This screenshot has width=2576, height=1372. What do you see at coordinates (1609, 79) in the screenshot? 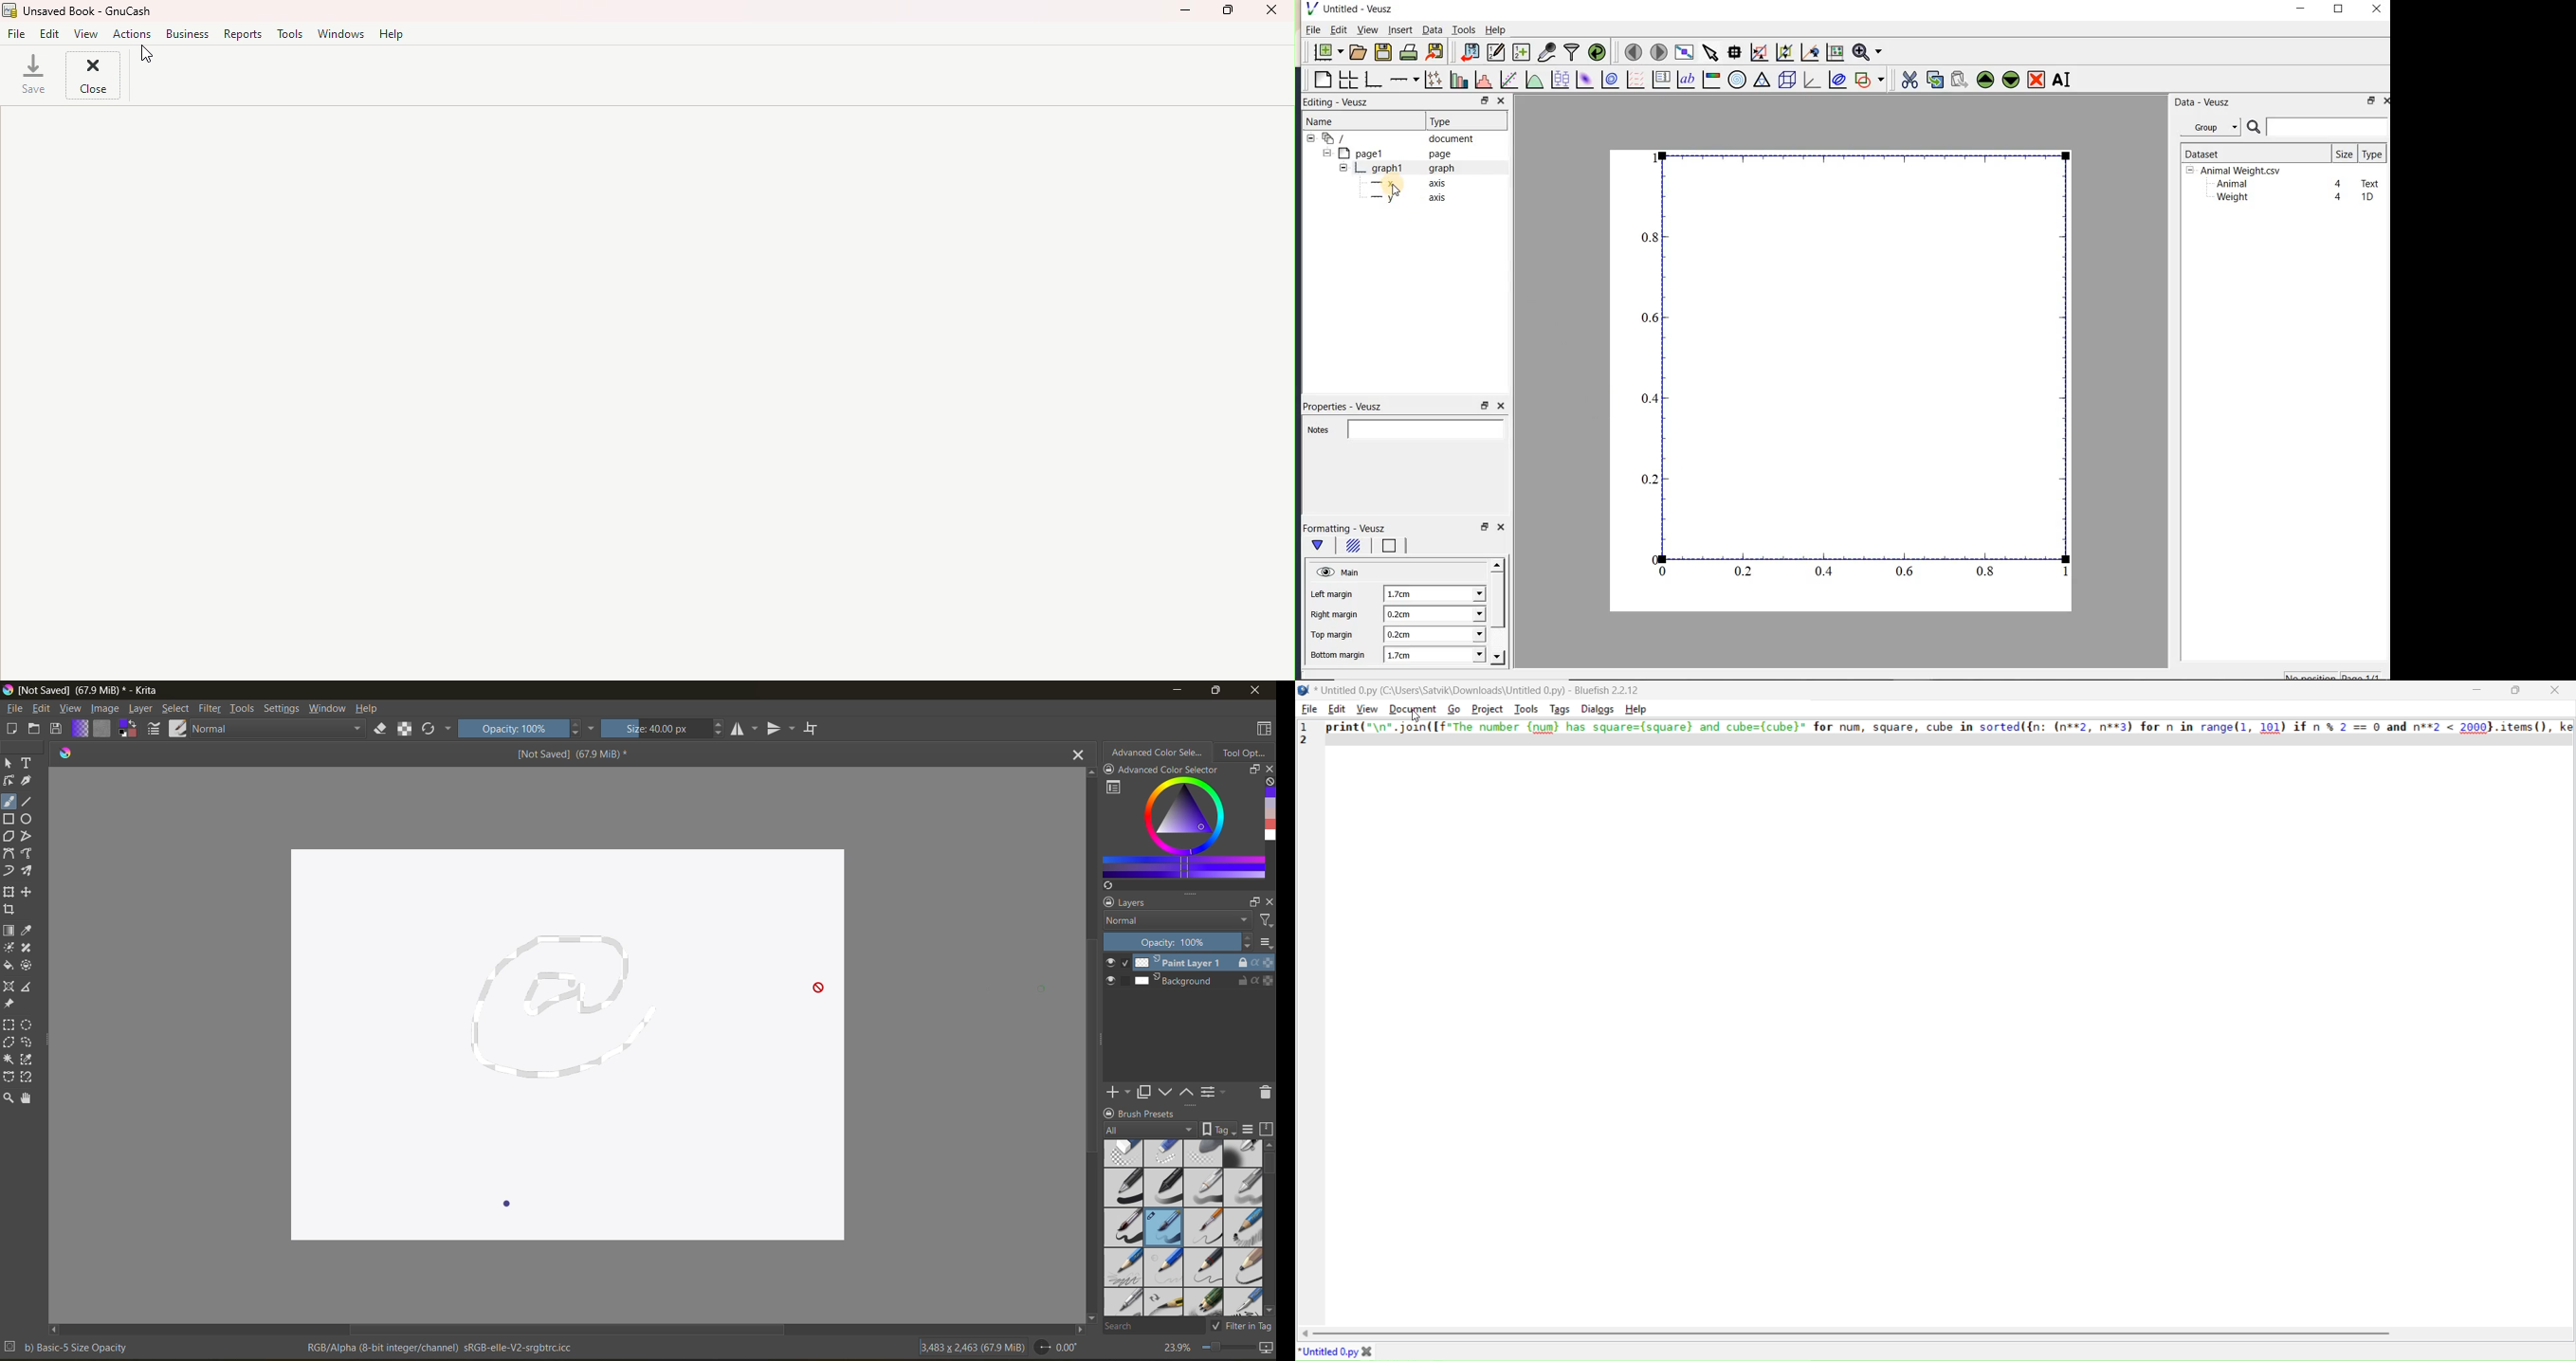
I see `plot a 2d dataset as contours` at bounding box center [1609, 79].